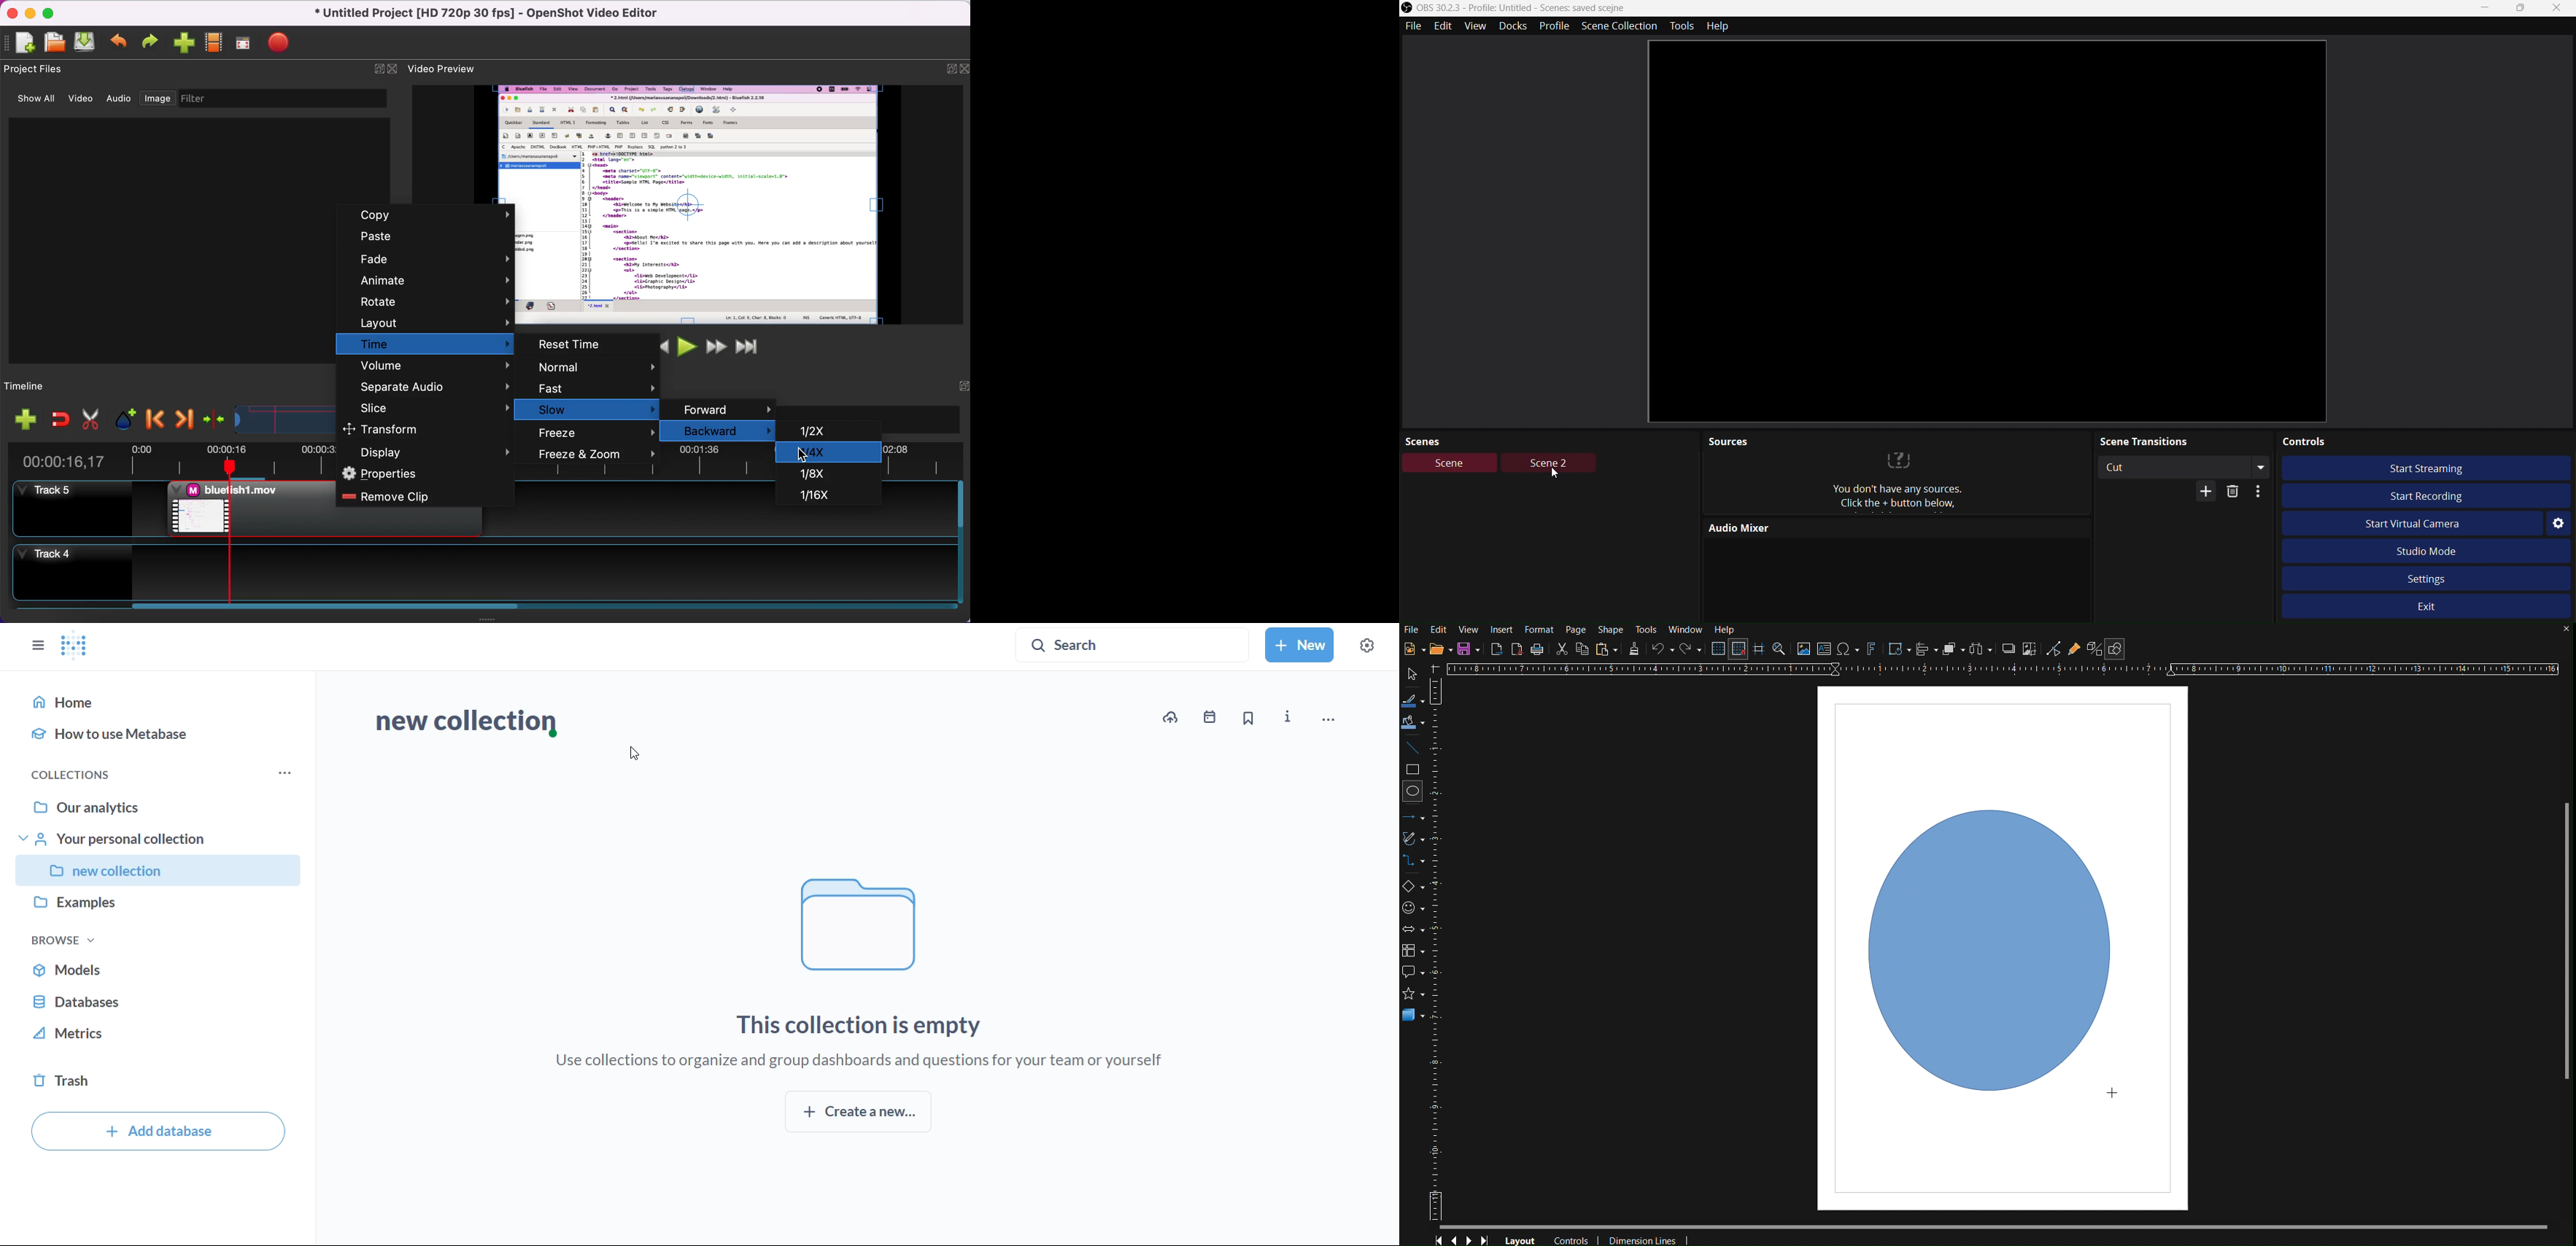 The width and height of the screenshot is (2576, 1260). Describe the element at coordinates (1416, 949) in the screenshot. I see `Flowchart` at that location.